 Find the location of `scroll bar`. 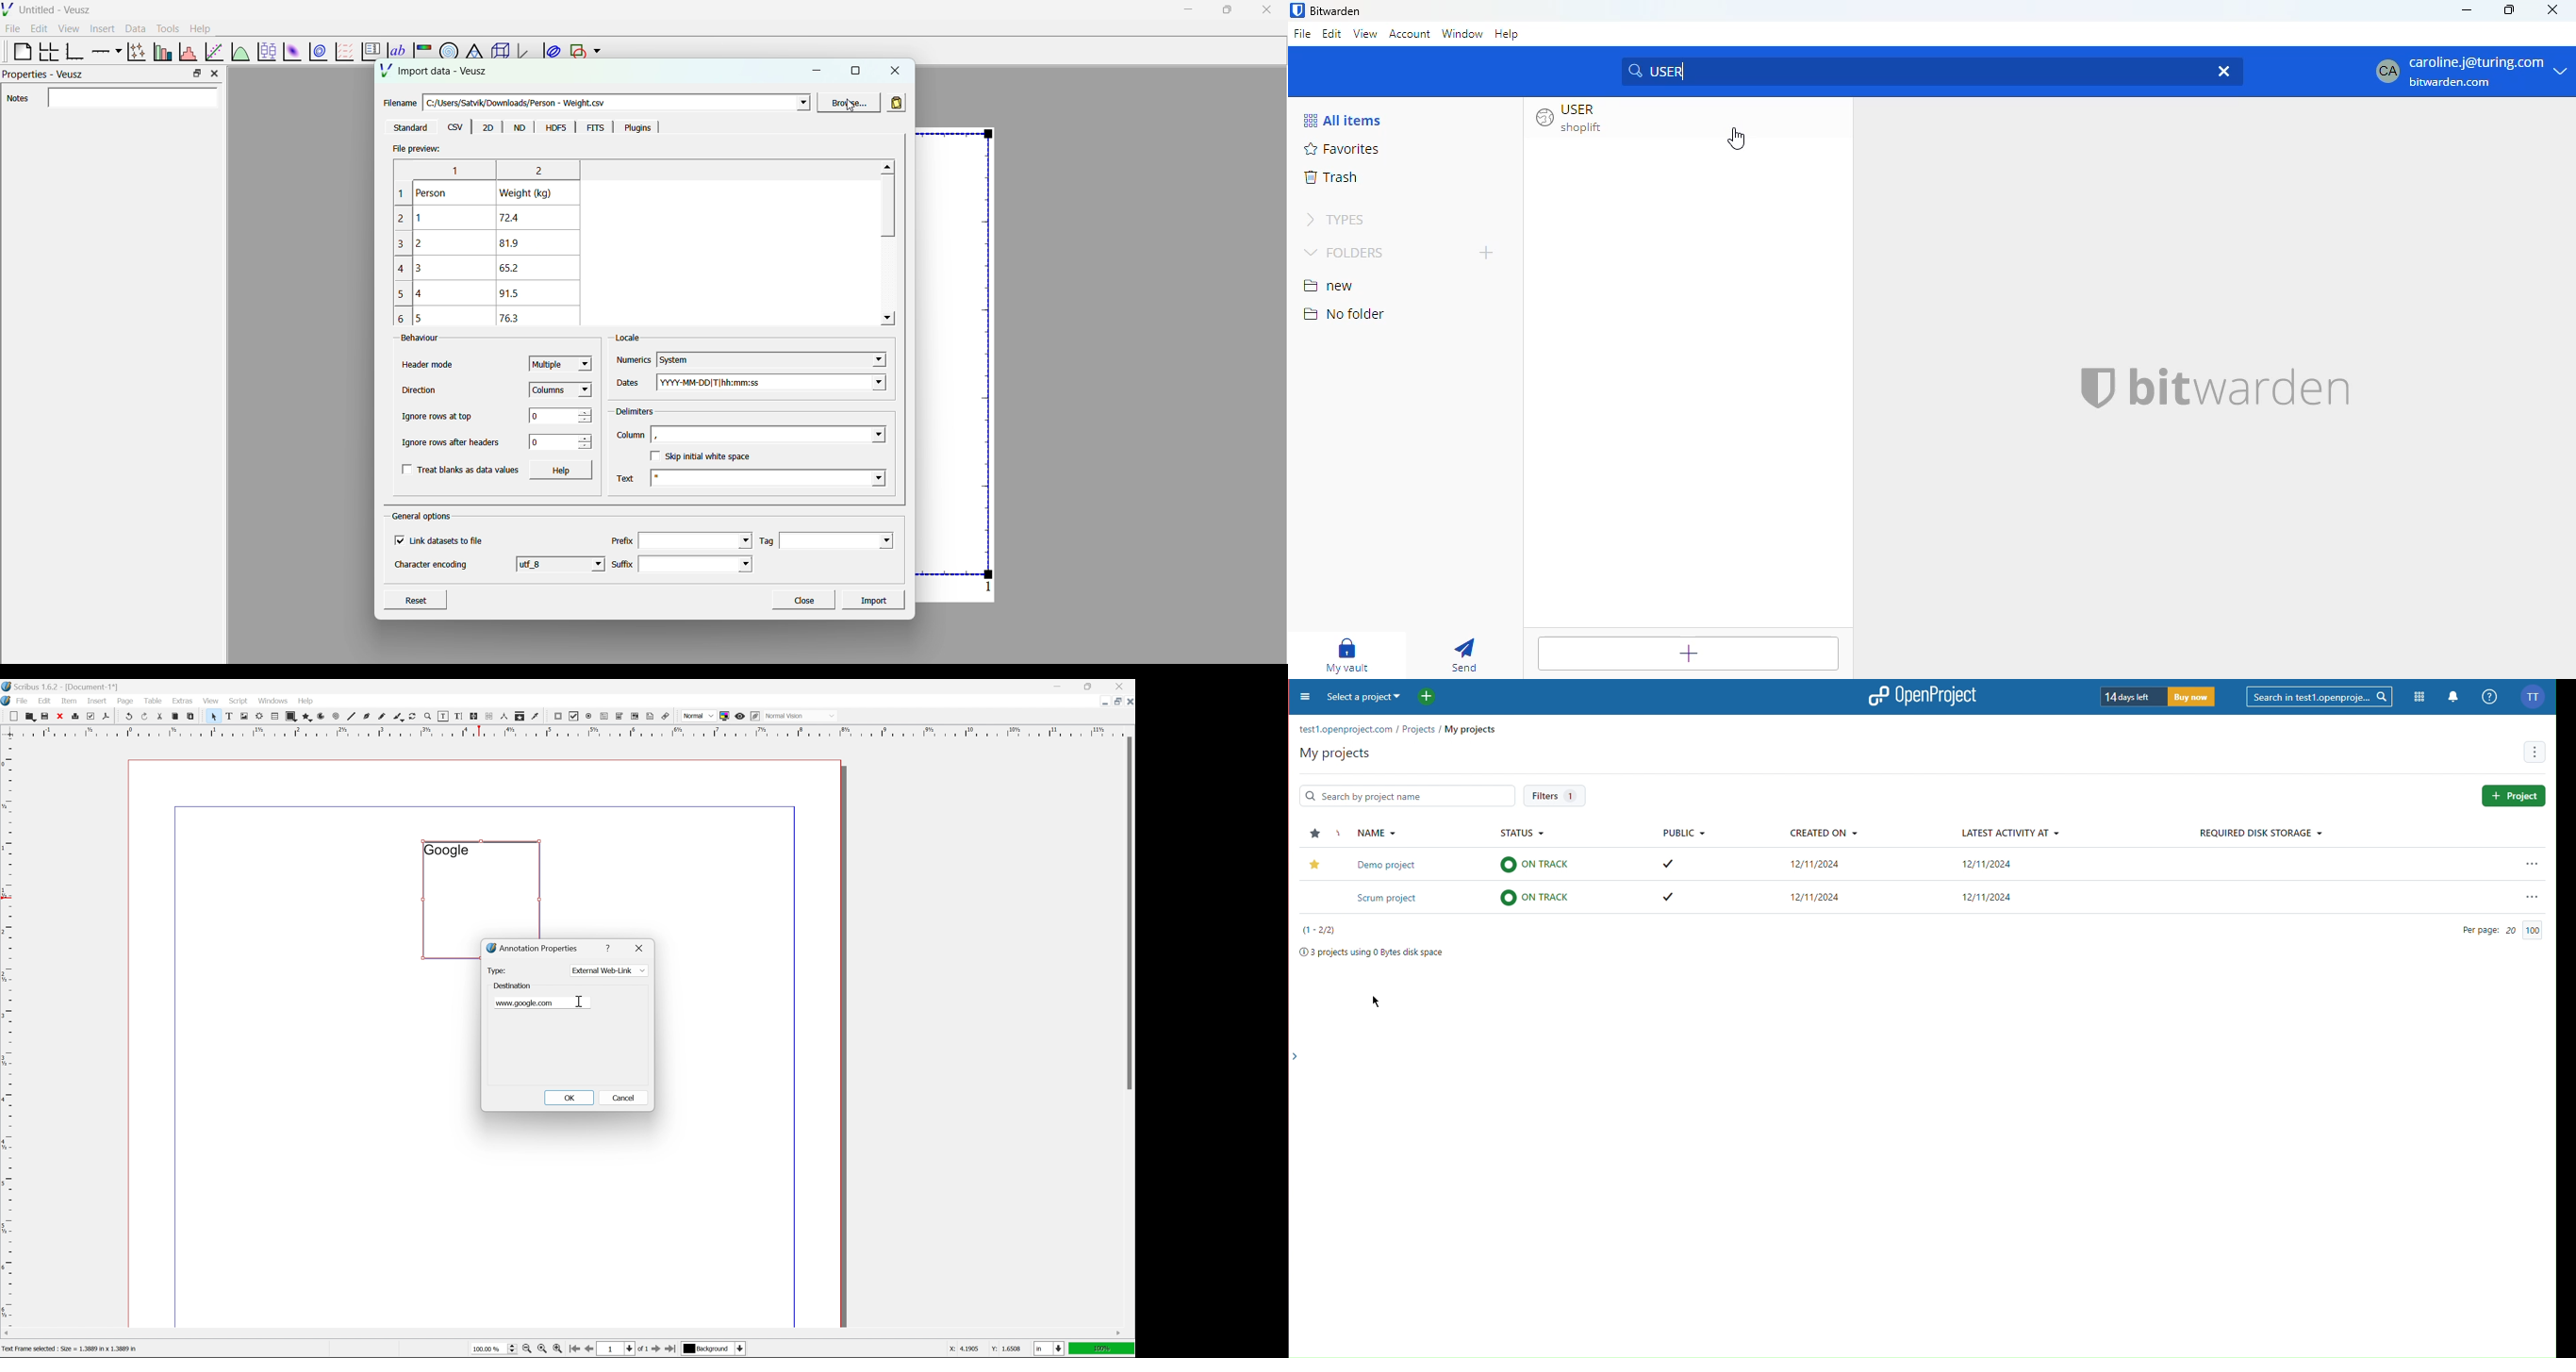

scroll bar is located at coordinates (562, 1333).